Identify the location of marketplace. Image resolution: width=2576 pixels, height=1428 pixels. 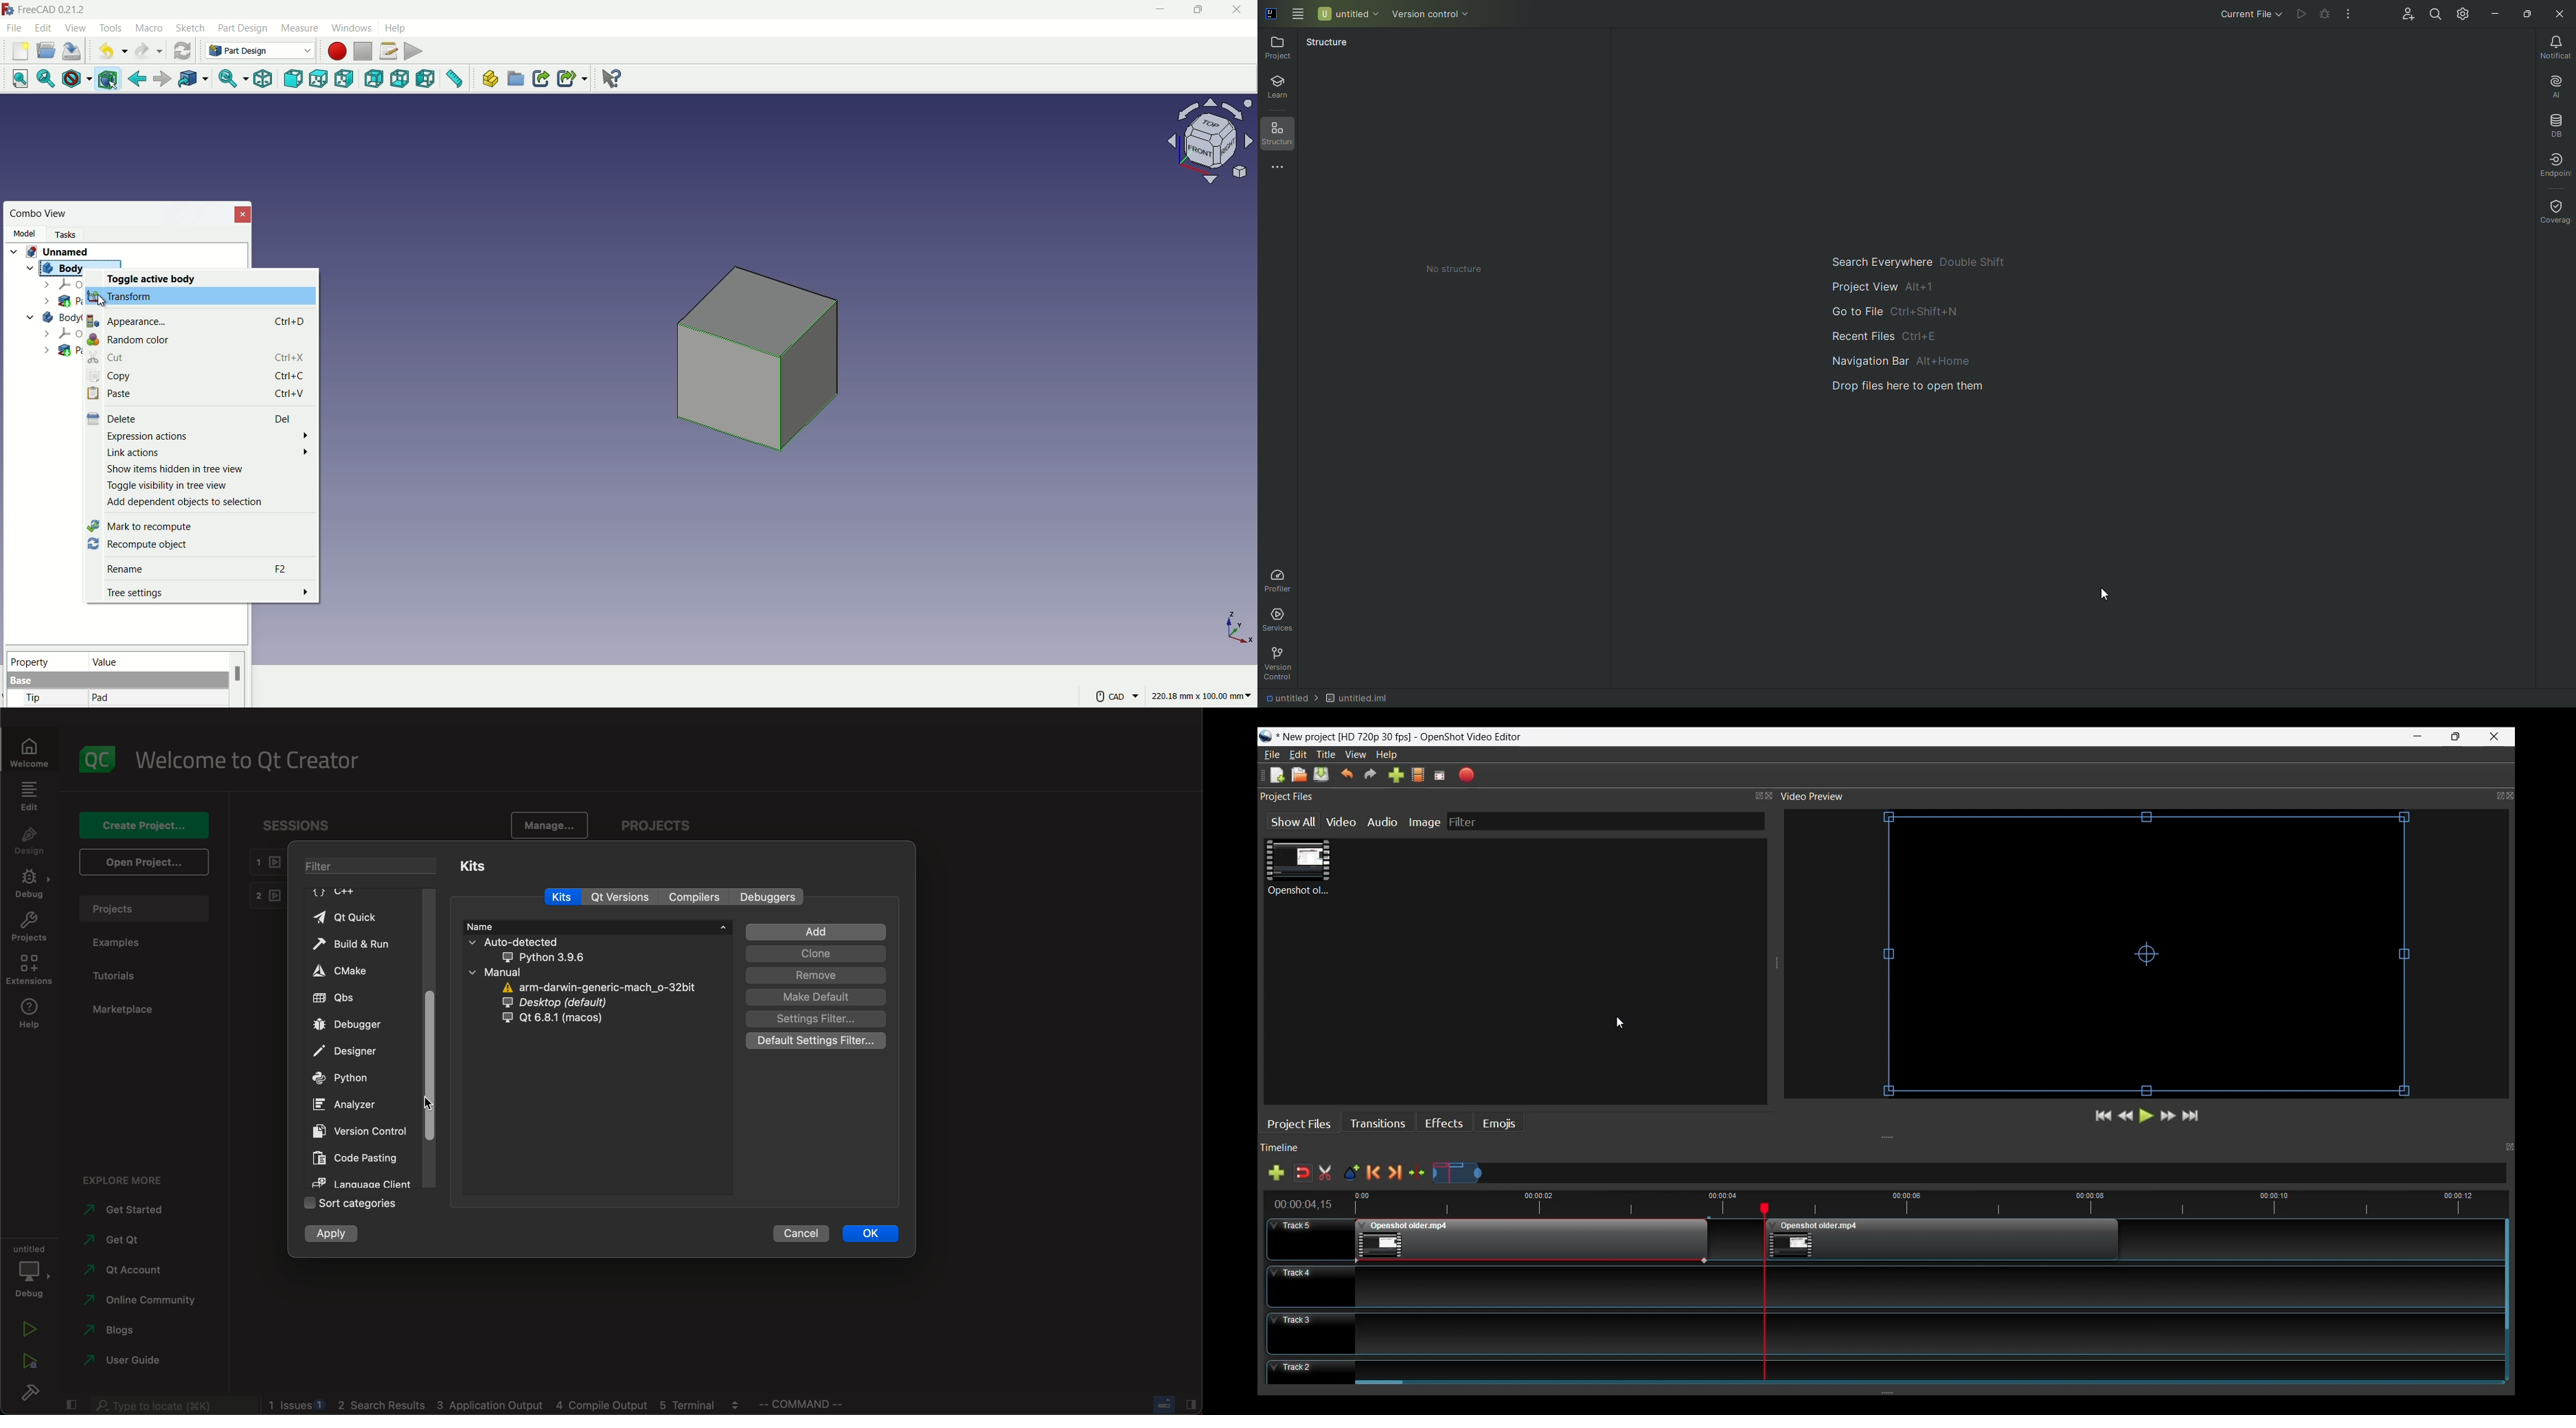
(128, 1011).